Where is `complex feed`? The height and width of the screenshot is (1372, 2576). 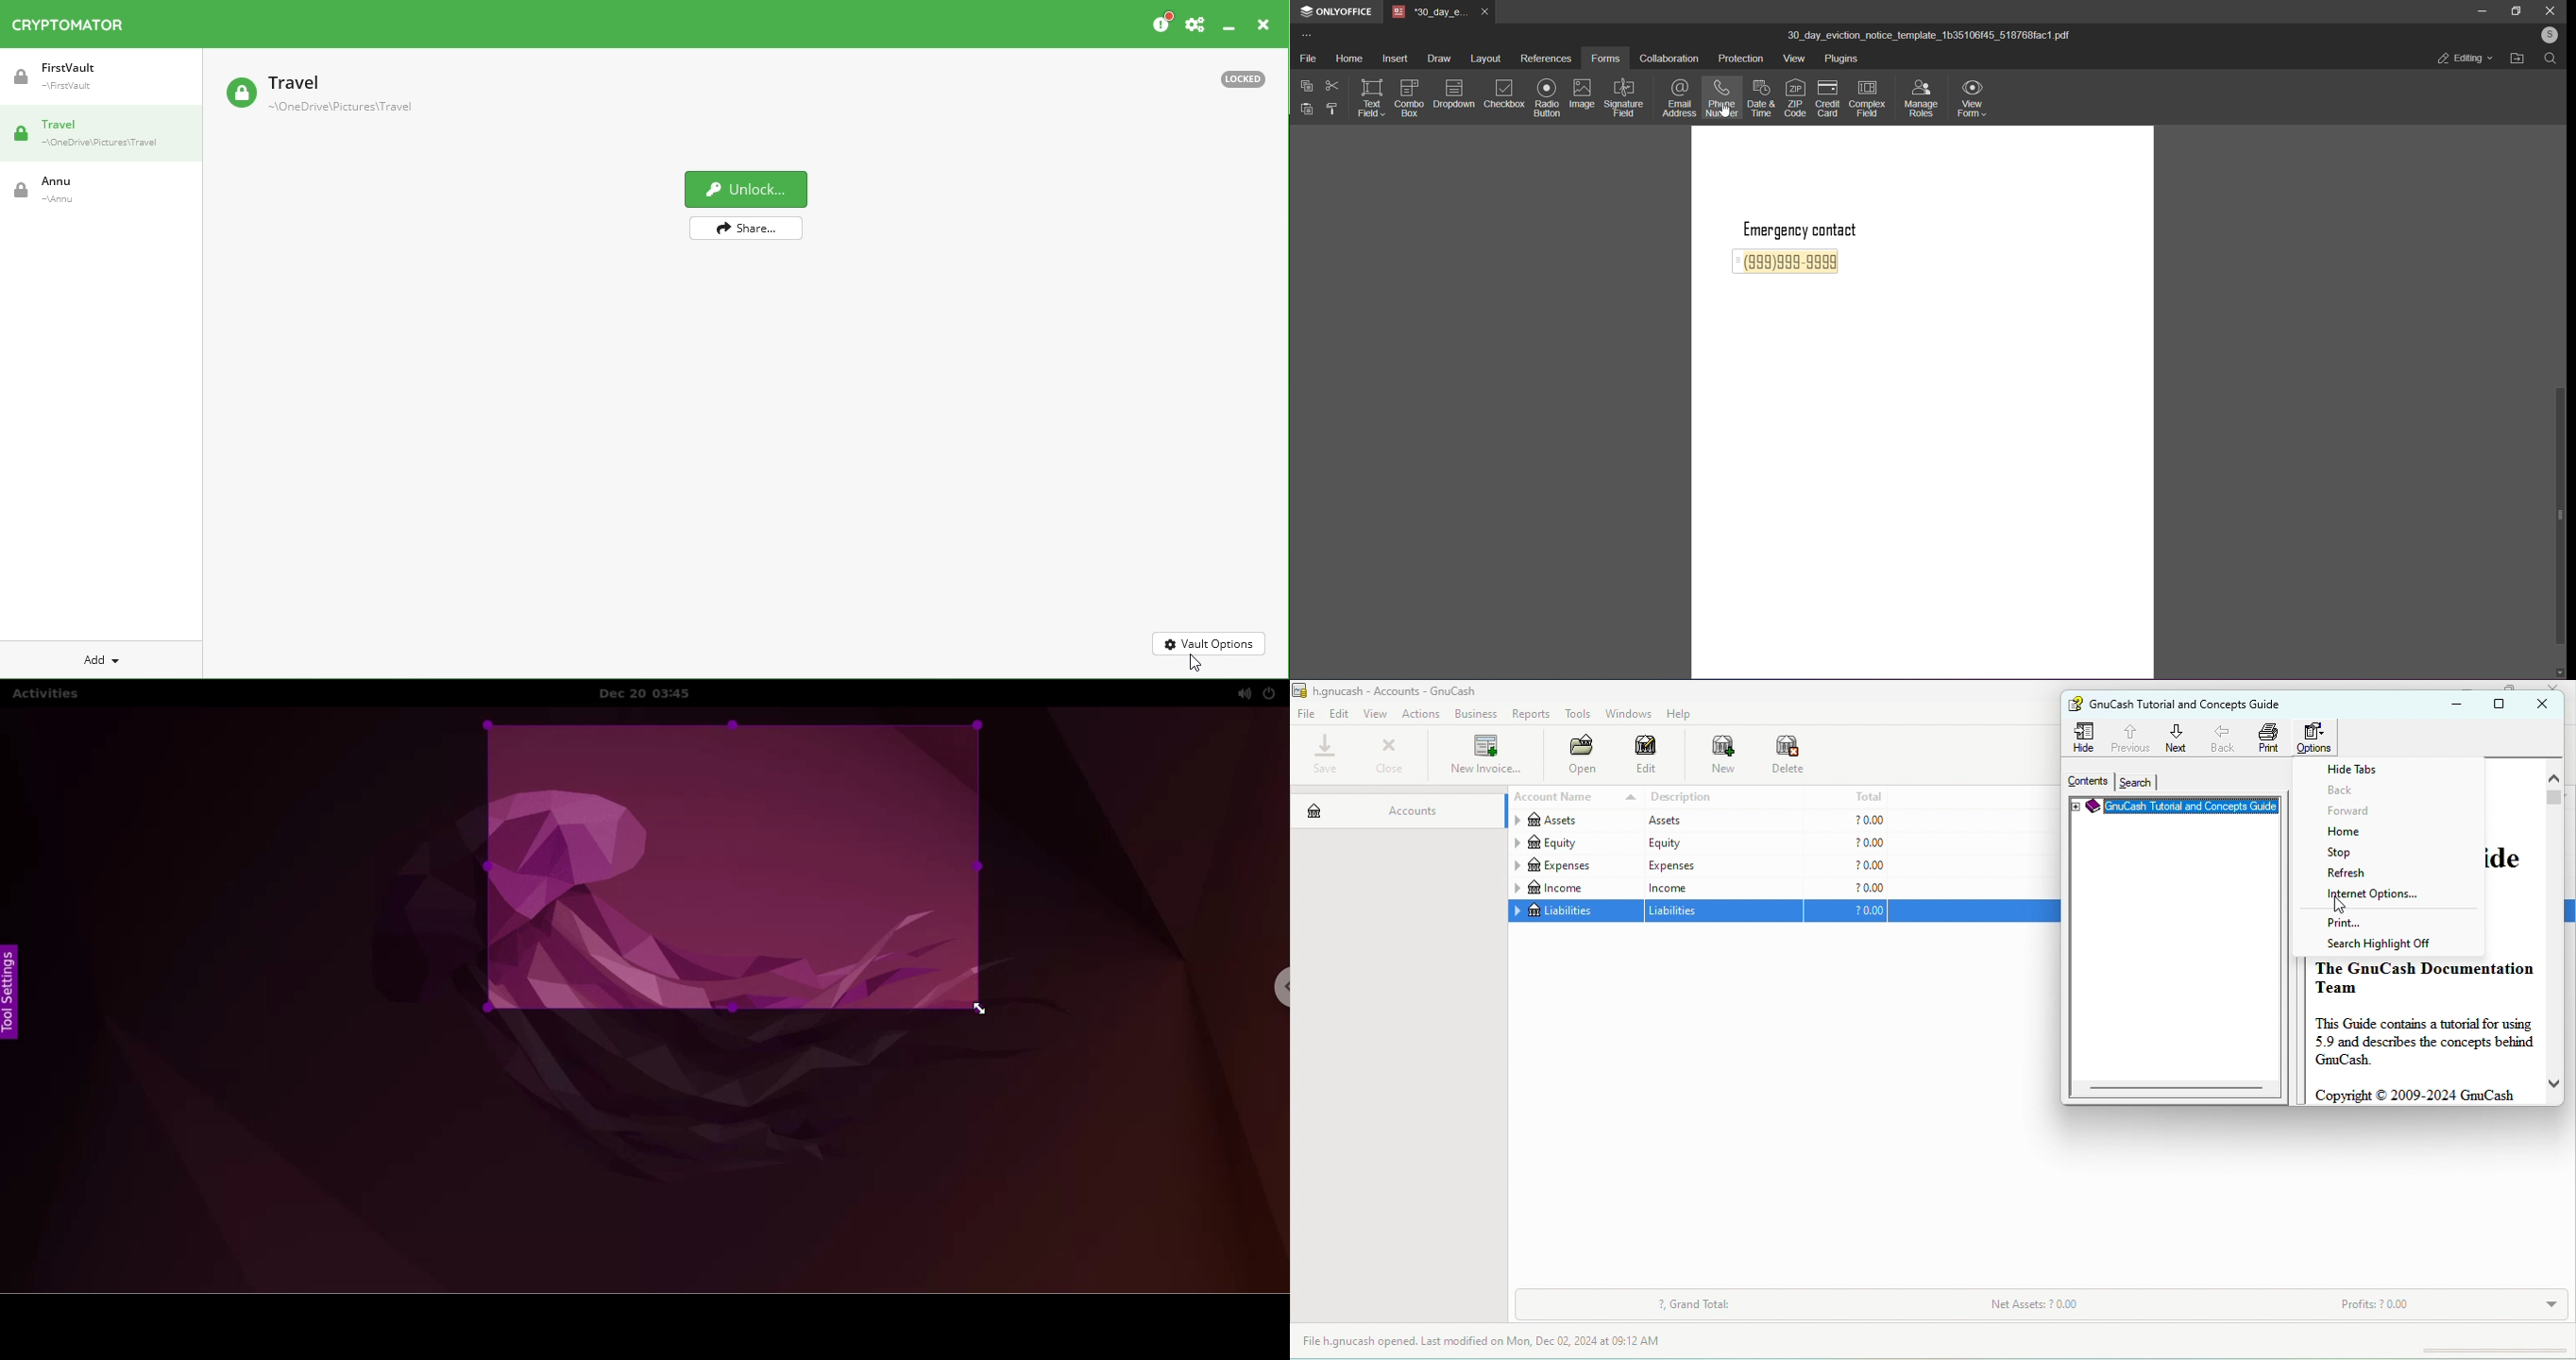
complex feed is located at coordinates (1869, 97).